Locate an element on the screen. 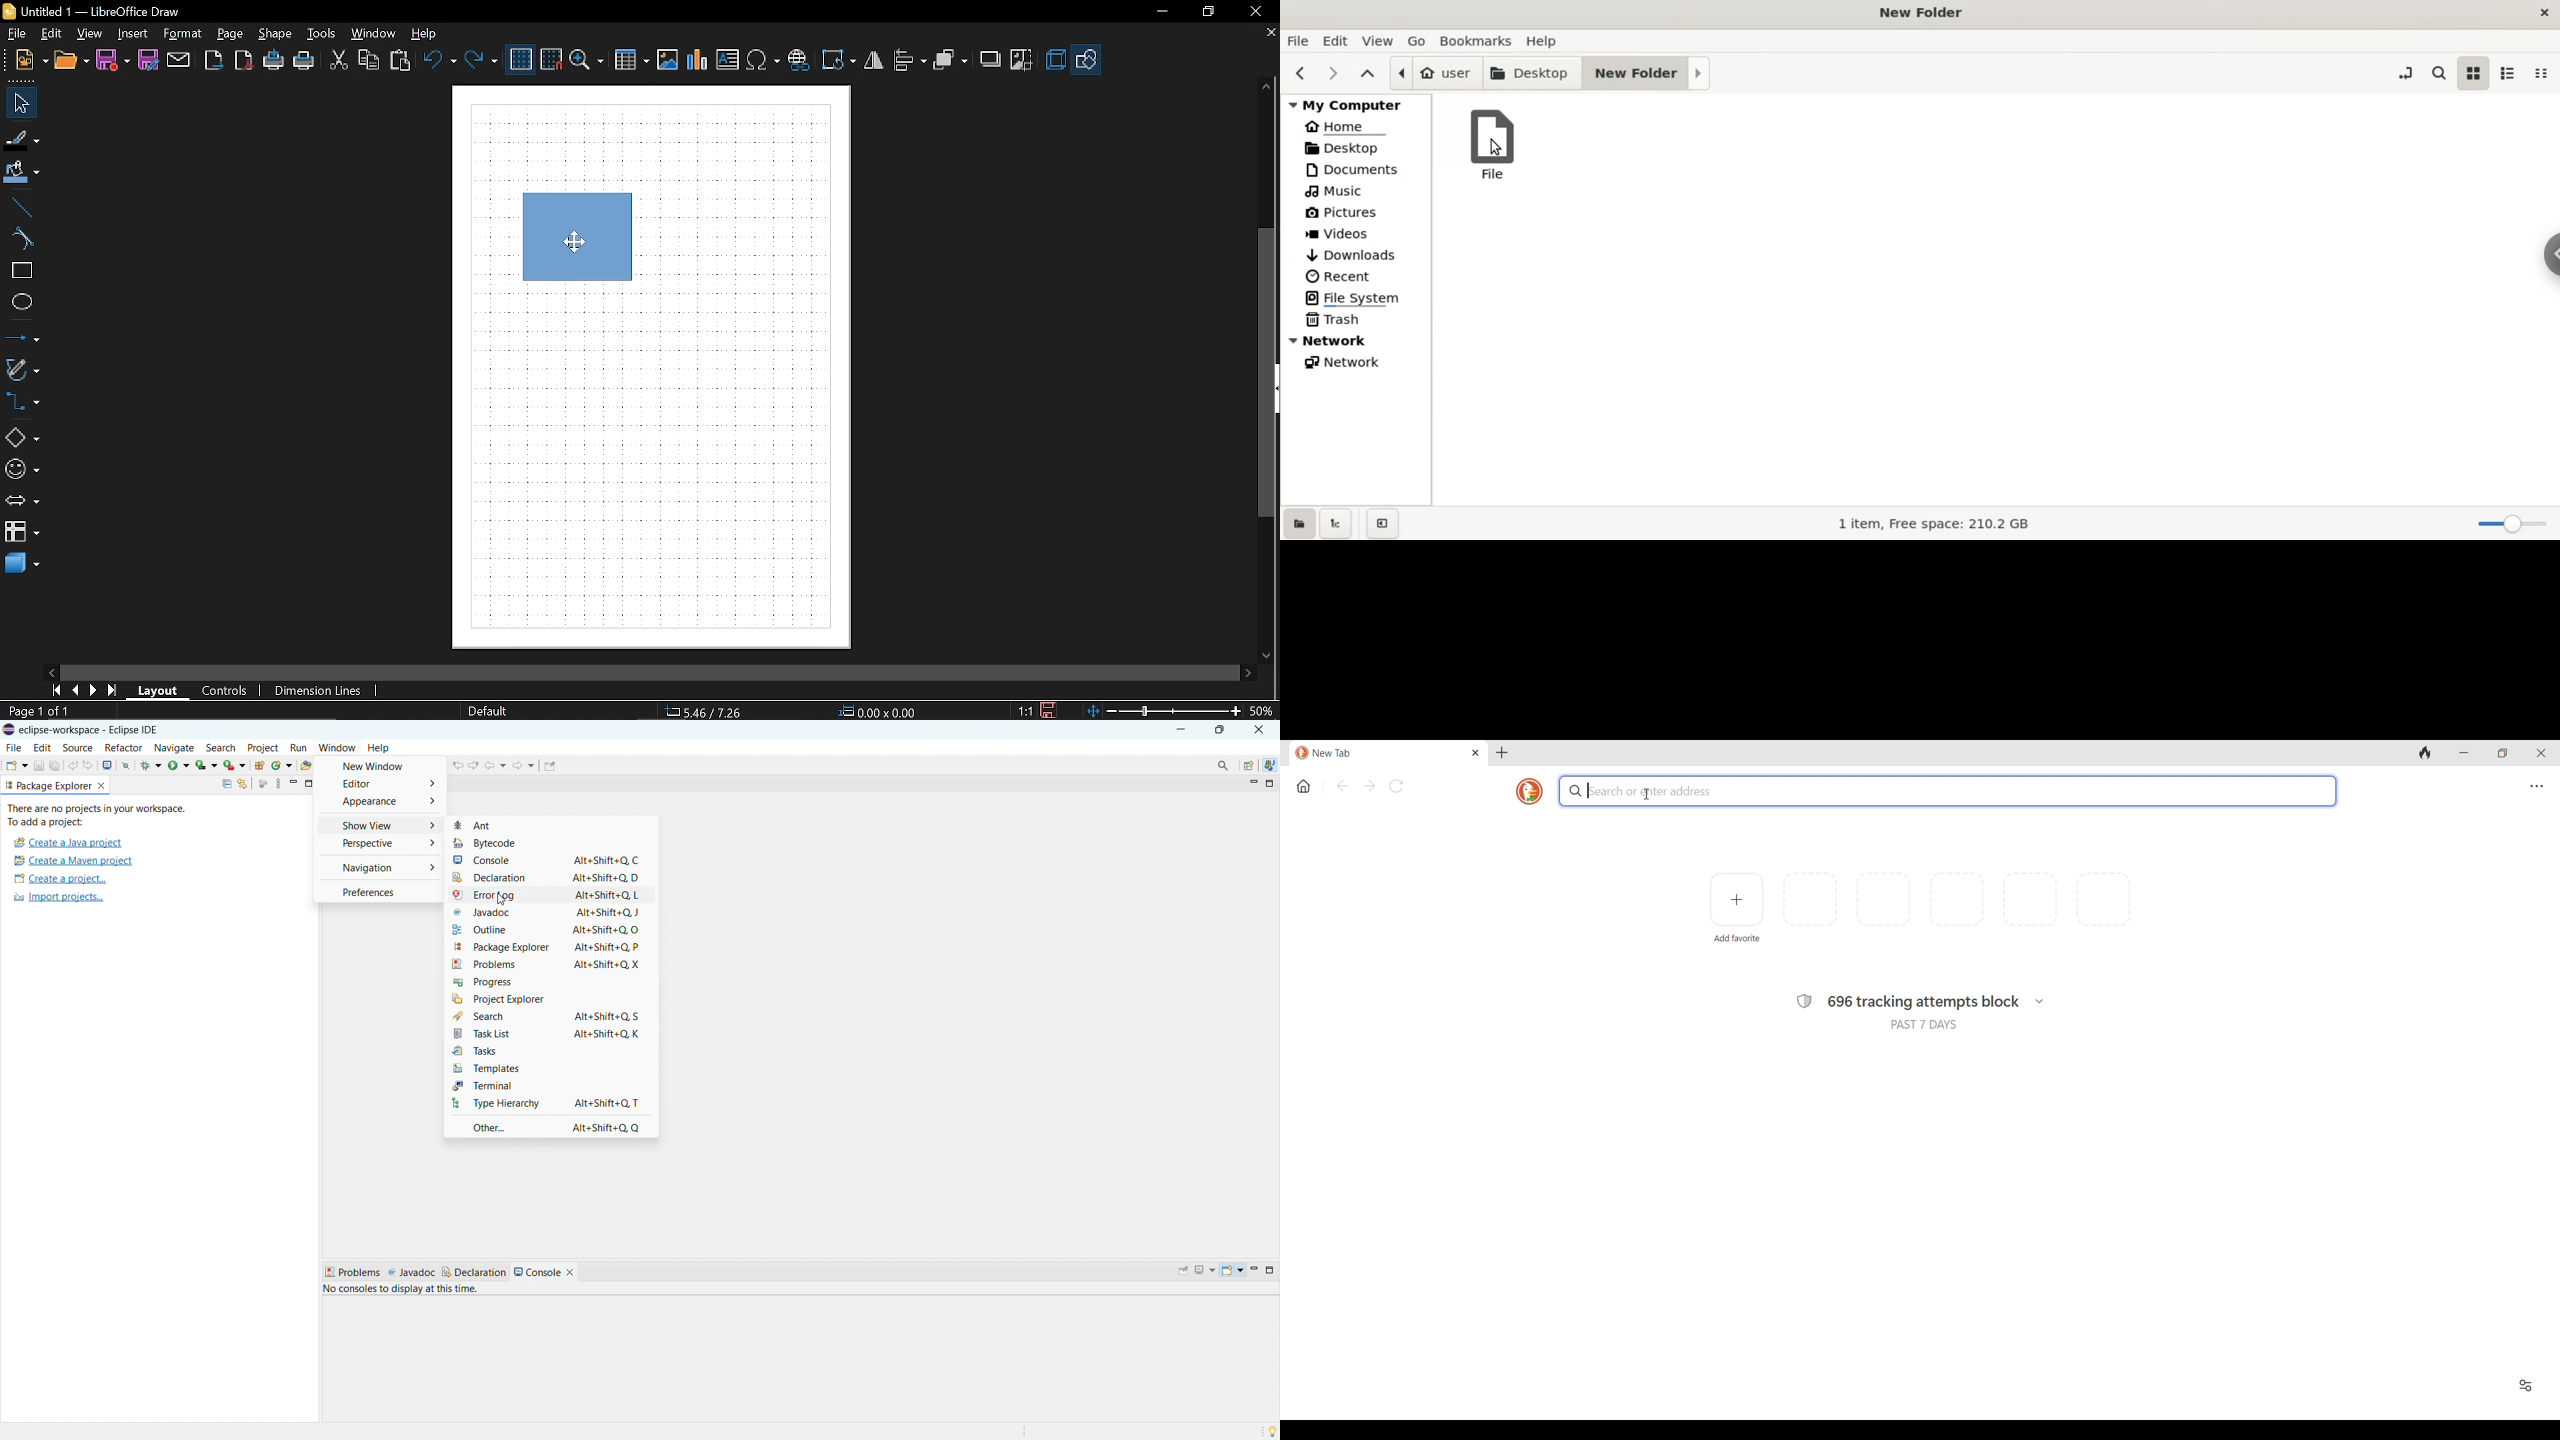  CLose tab is located at coordinates (1270, 33).